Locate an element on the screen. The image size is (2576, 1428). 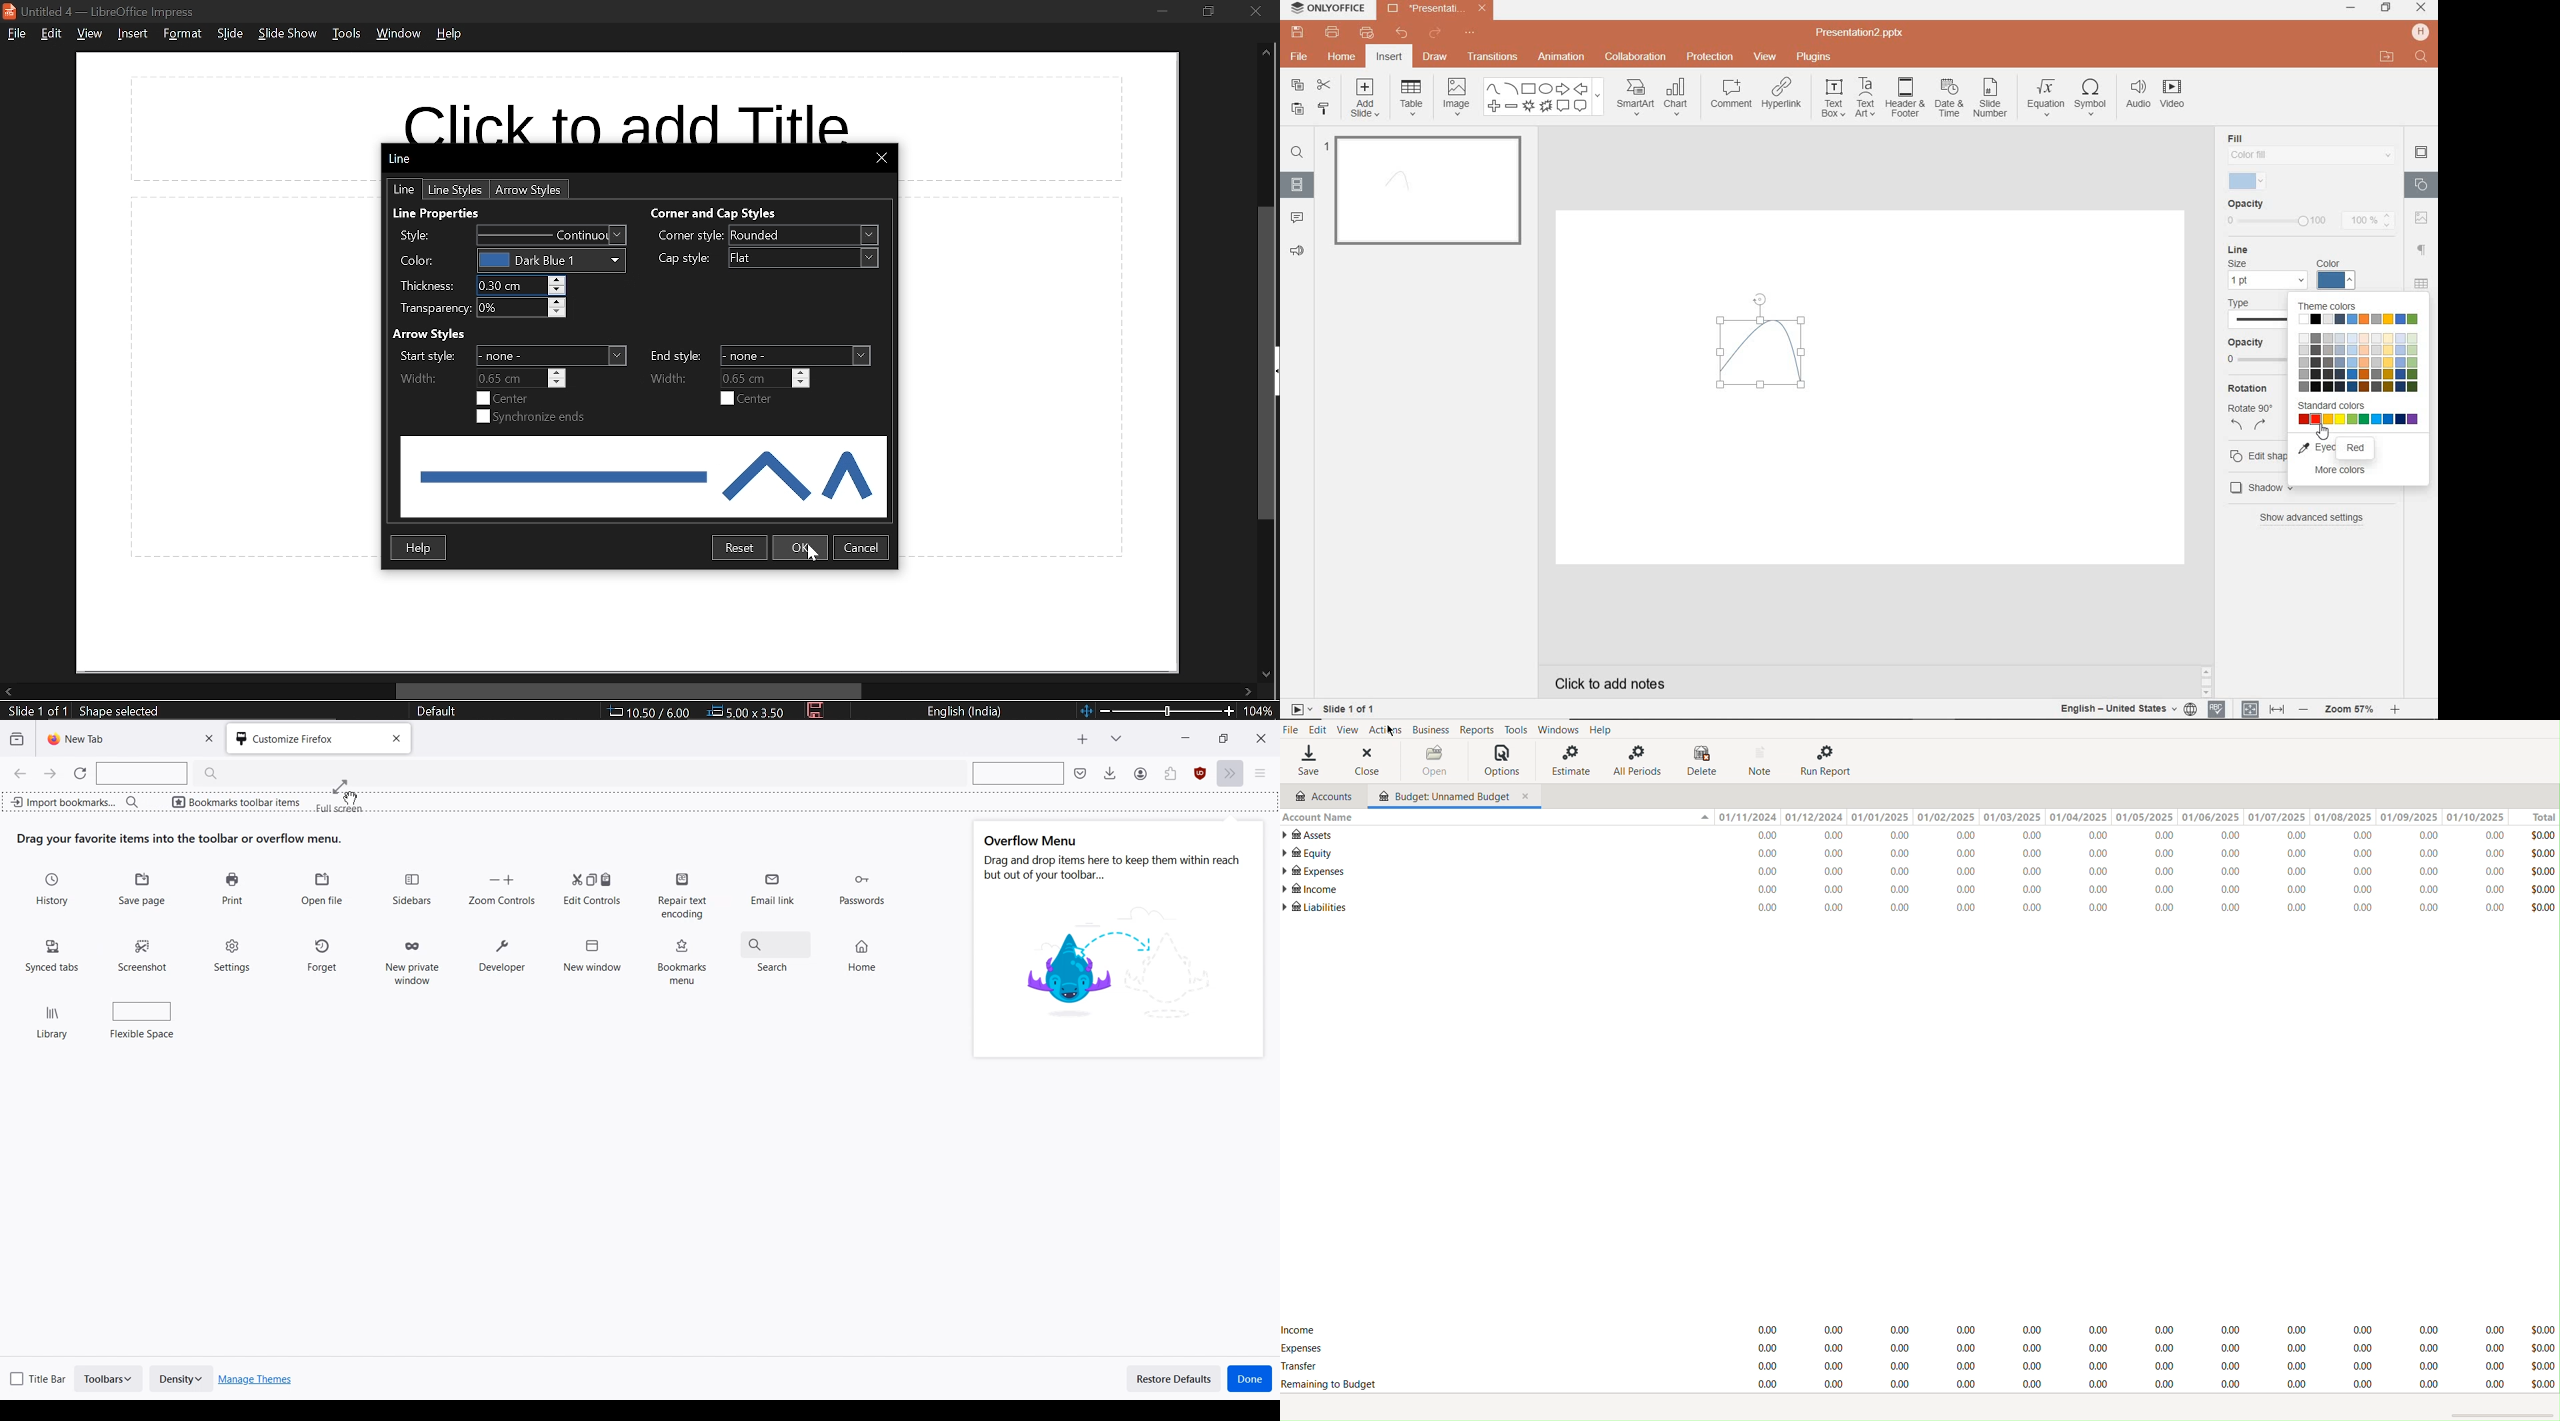
Total Values is located at coordinates (2543, 870).